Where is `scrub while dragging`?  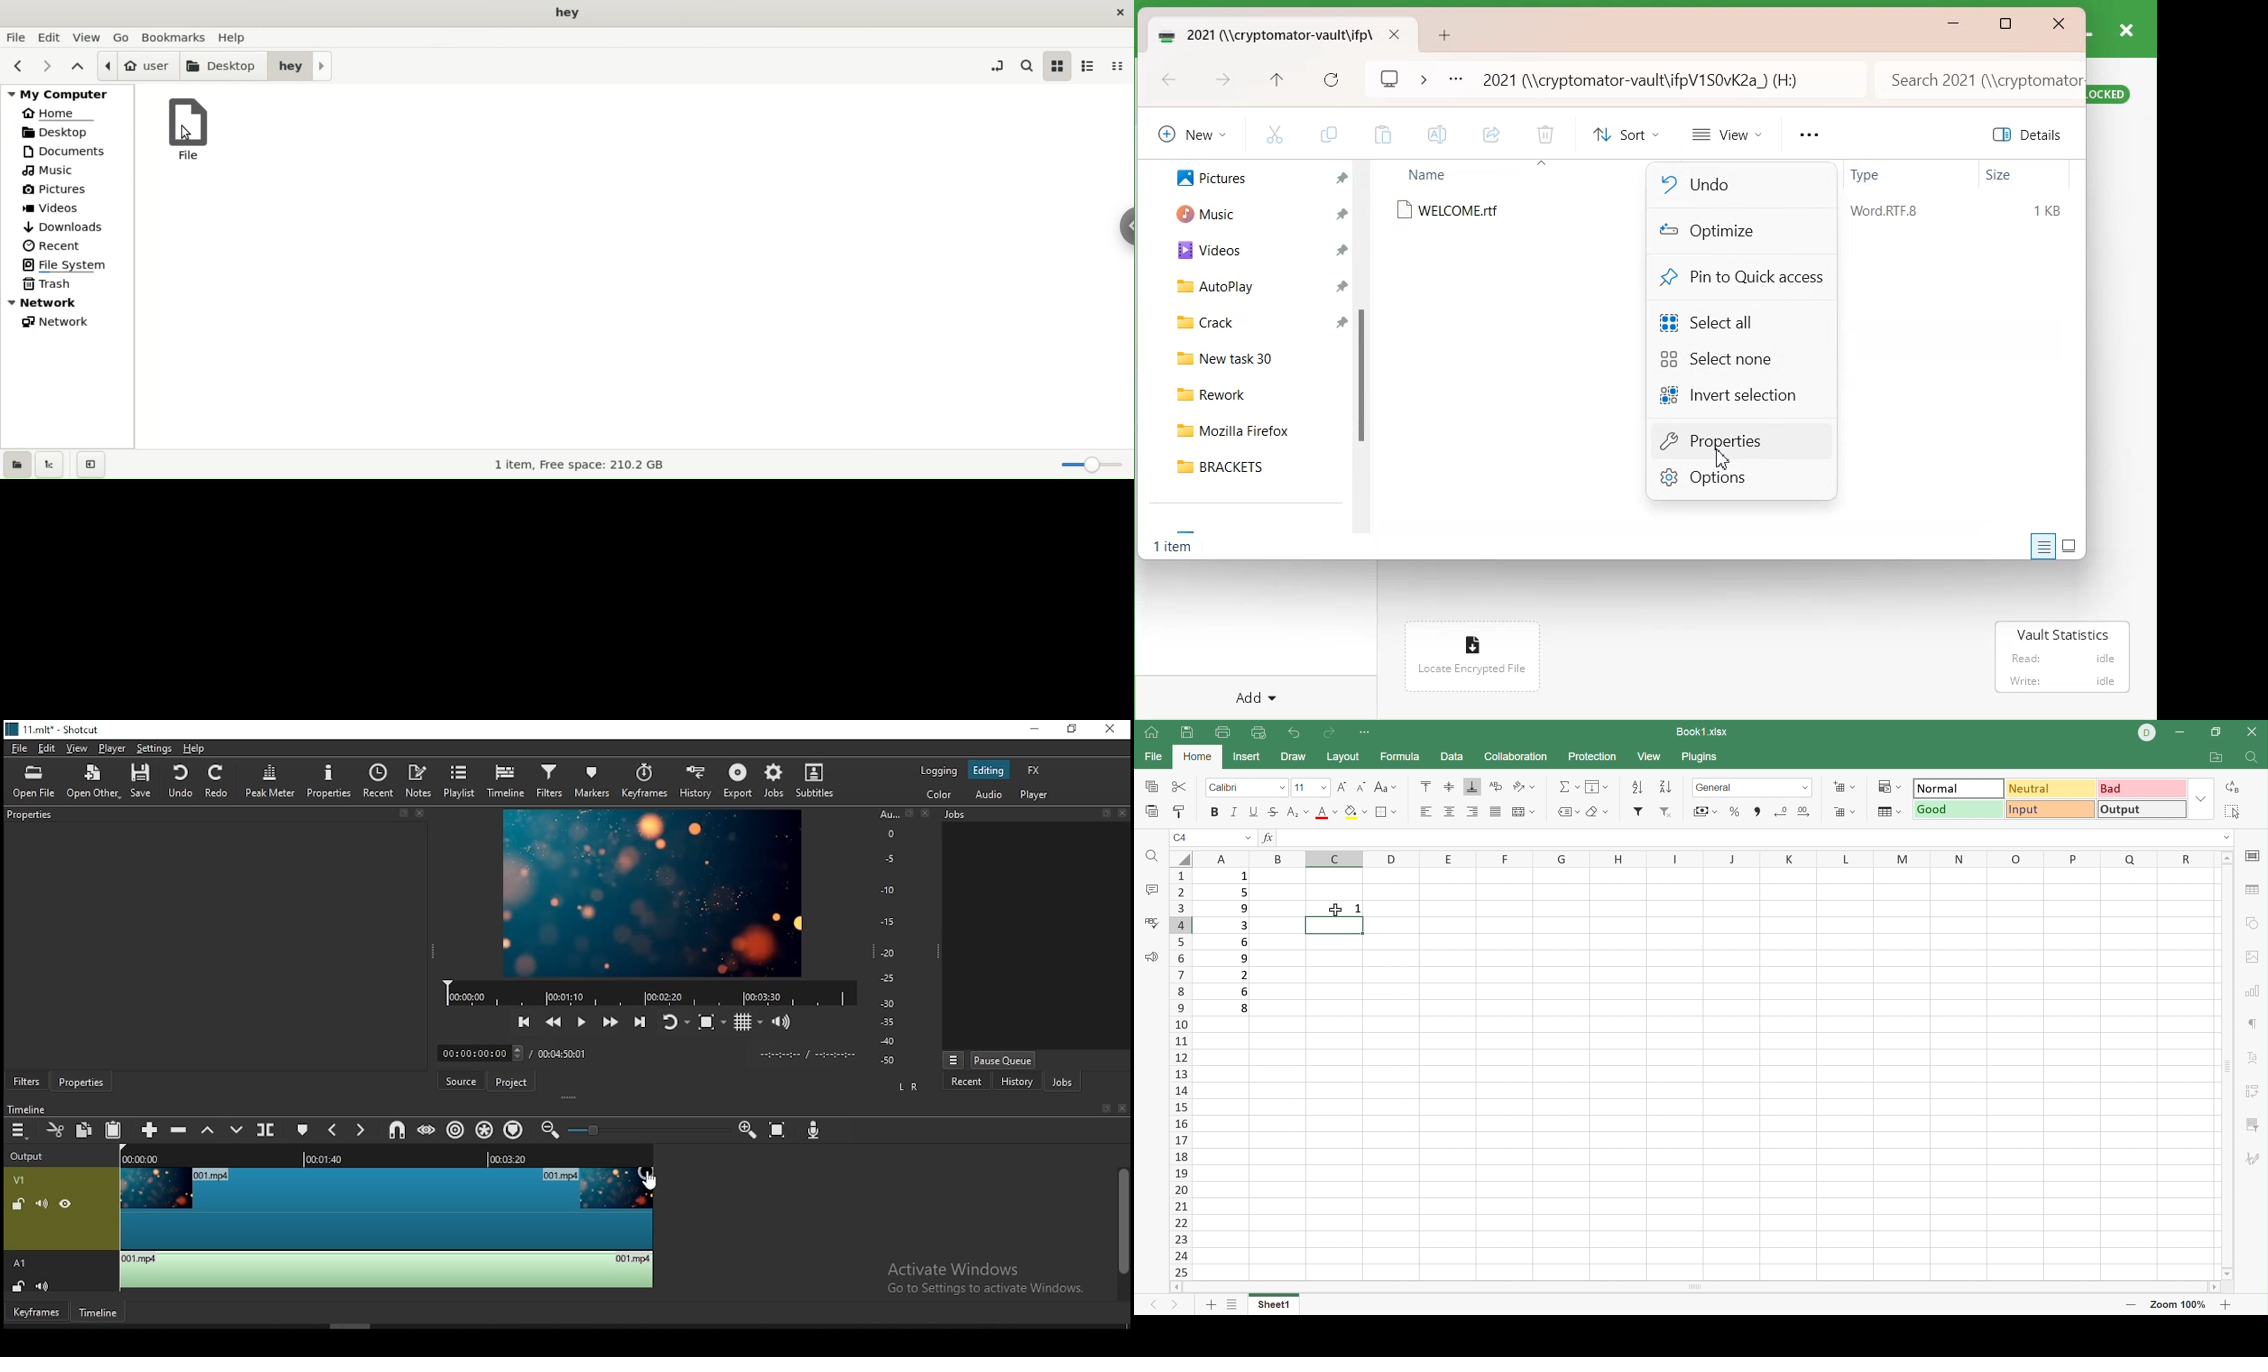 scrub while dragging is located at coordinates (429, 1130).